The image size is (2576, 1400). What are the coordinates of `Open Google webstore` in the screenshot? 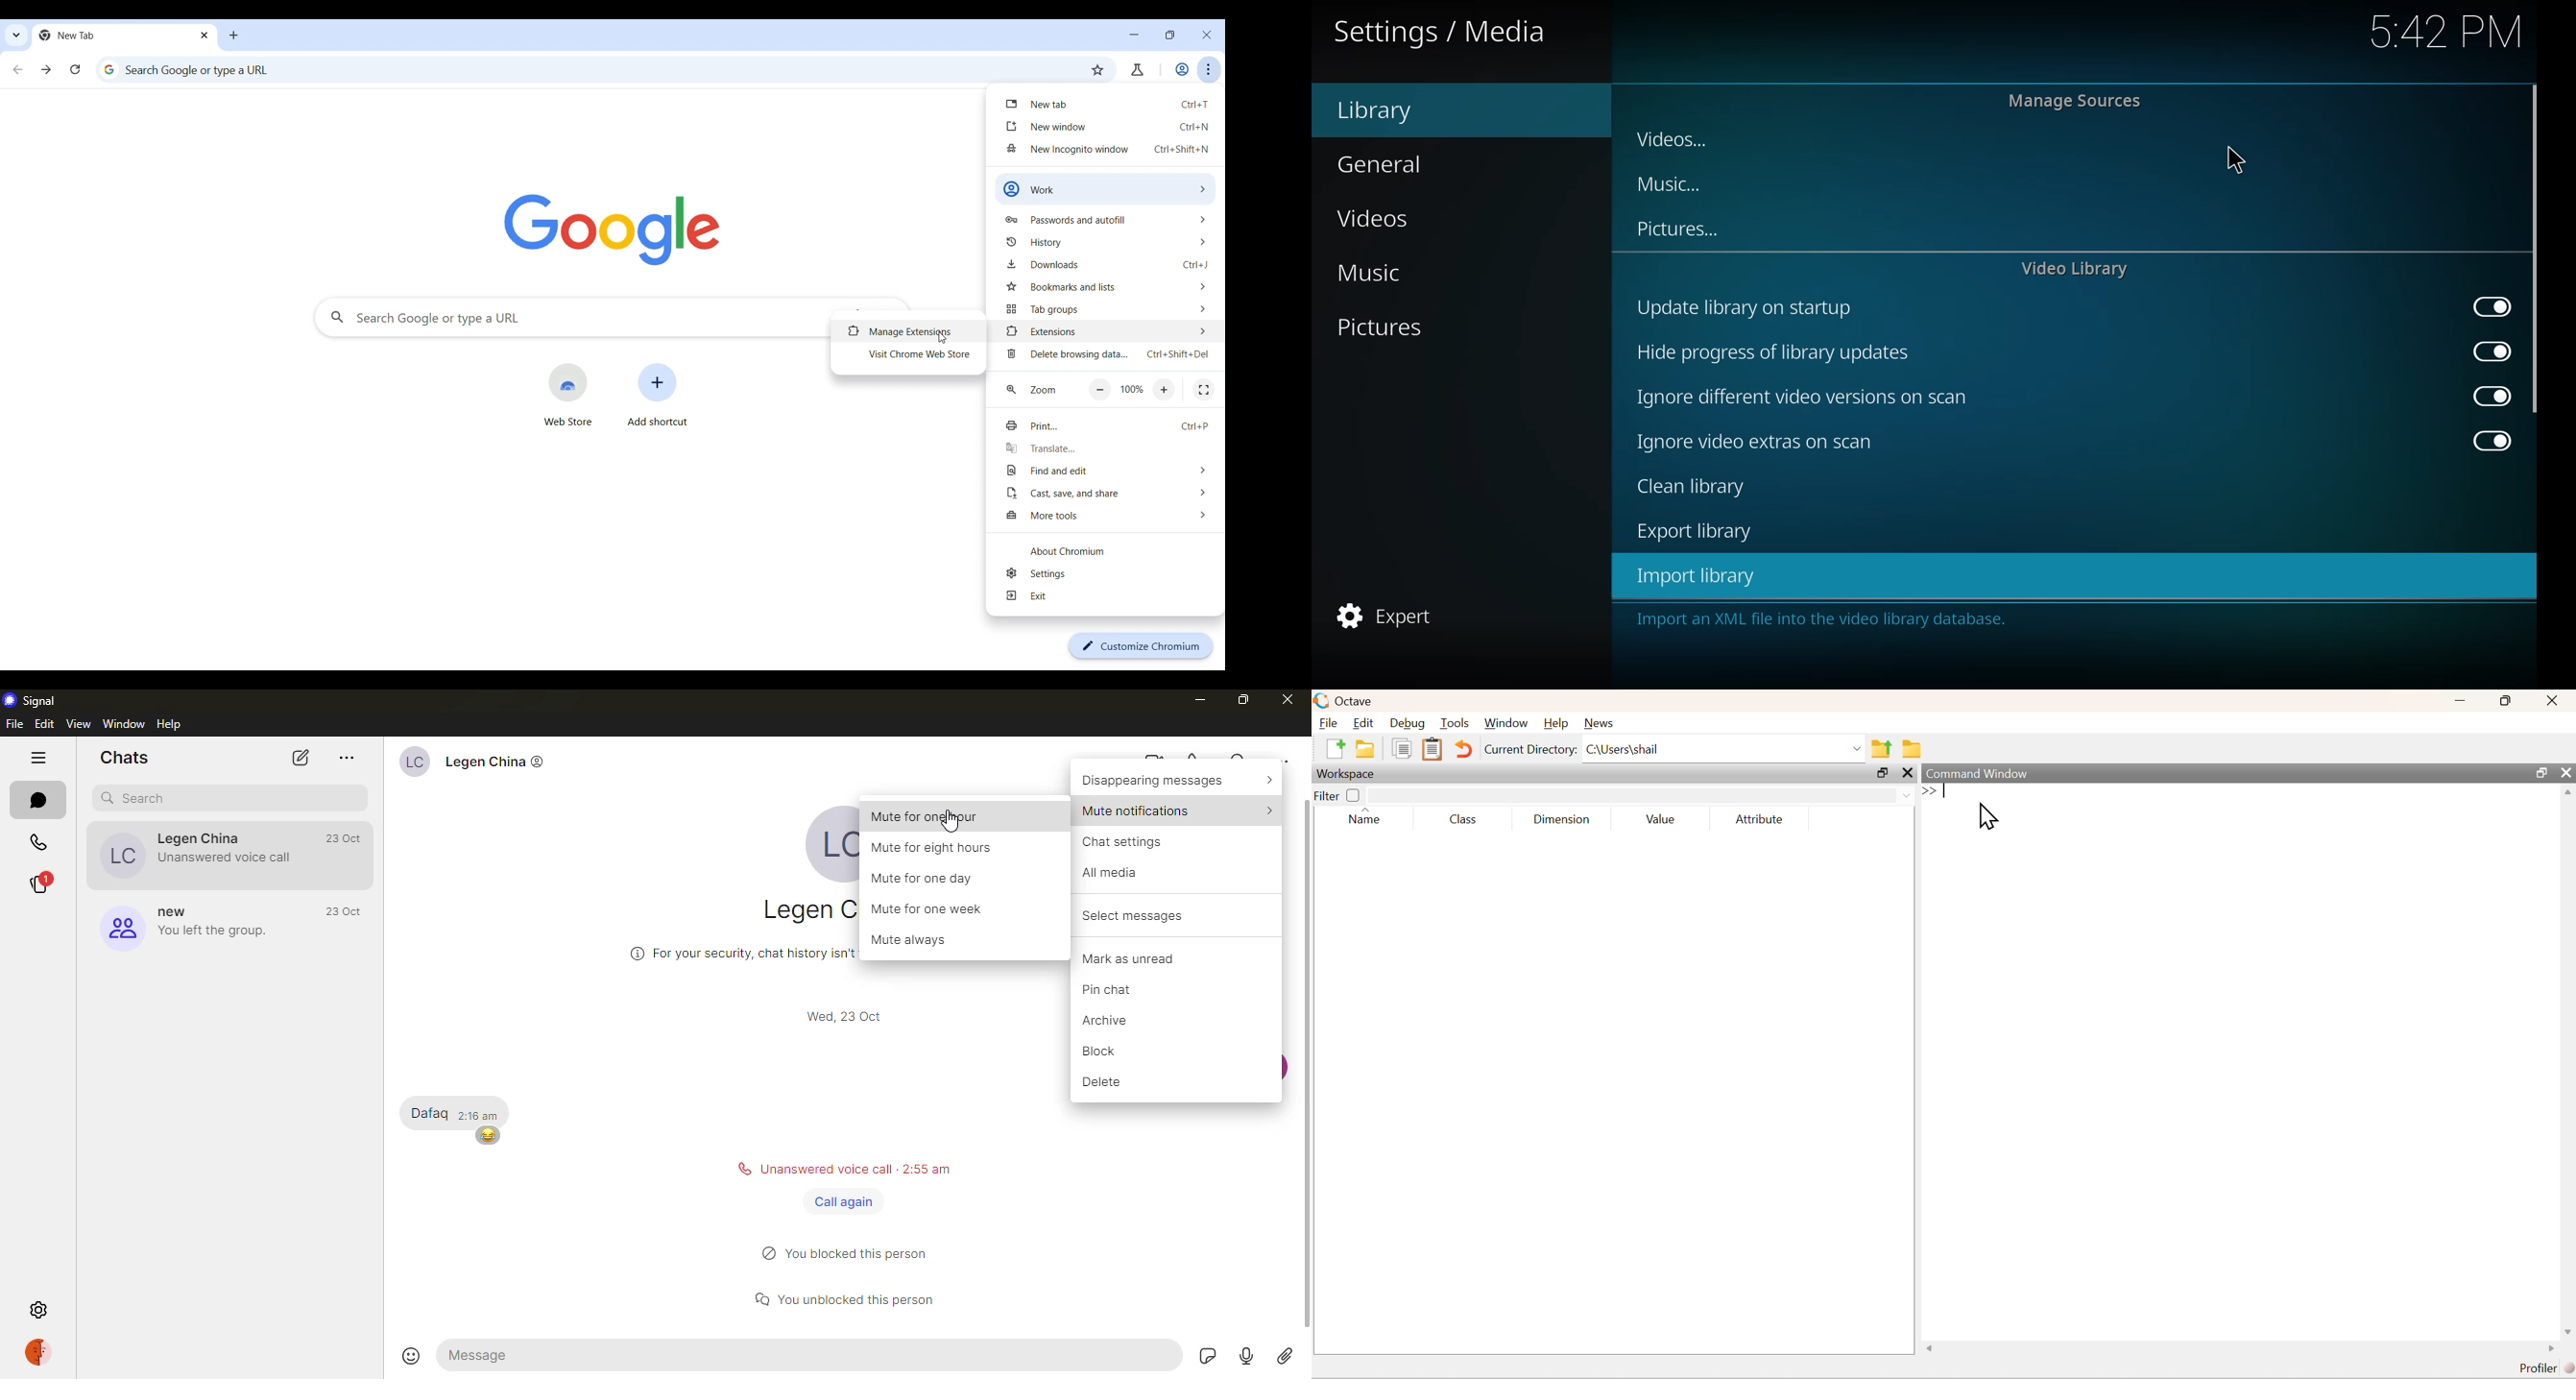 It's located at (567, 395).